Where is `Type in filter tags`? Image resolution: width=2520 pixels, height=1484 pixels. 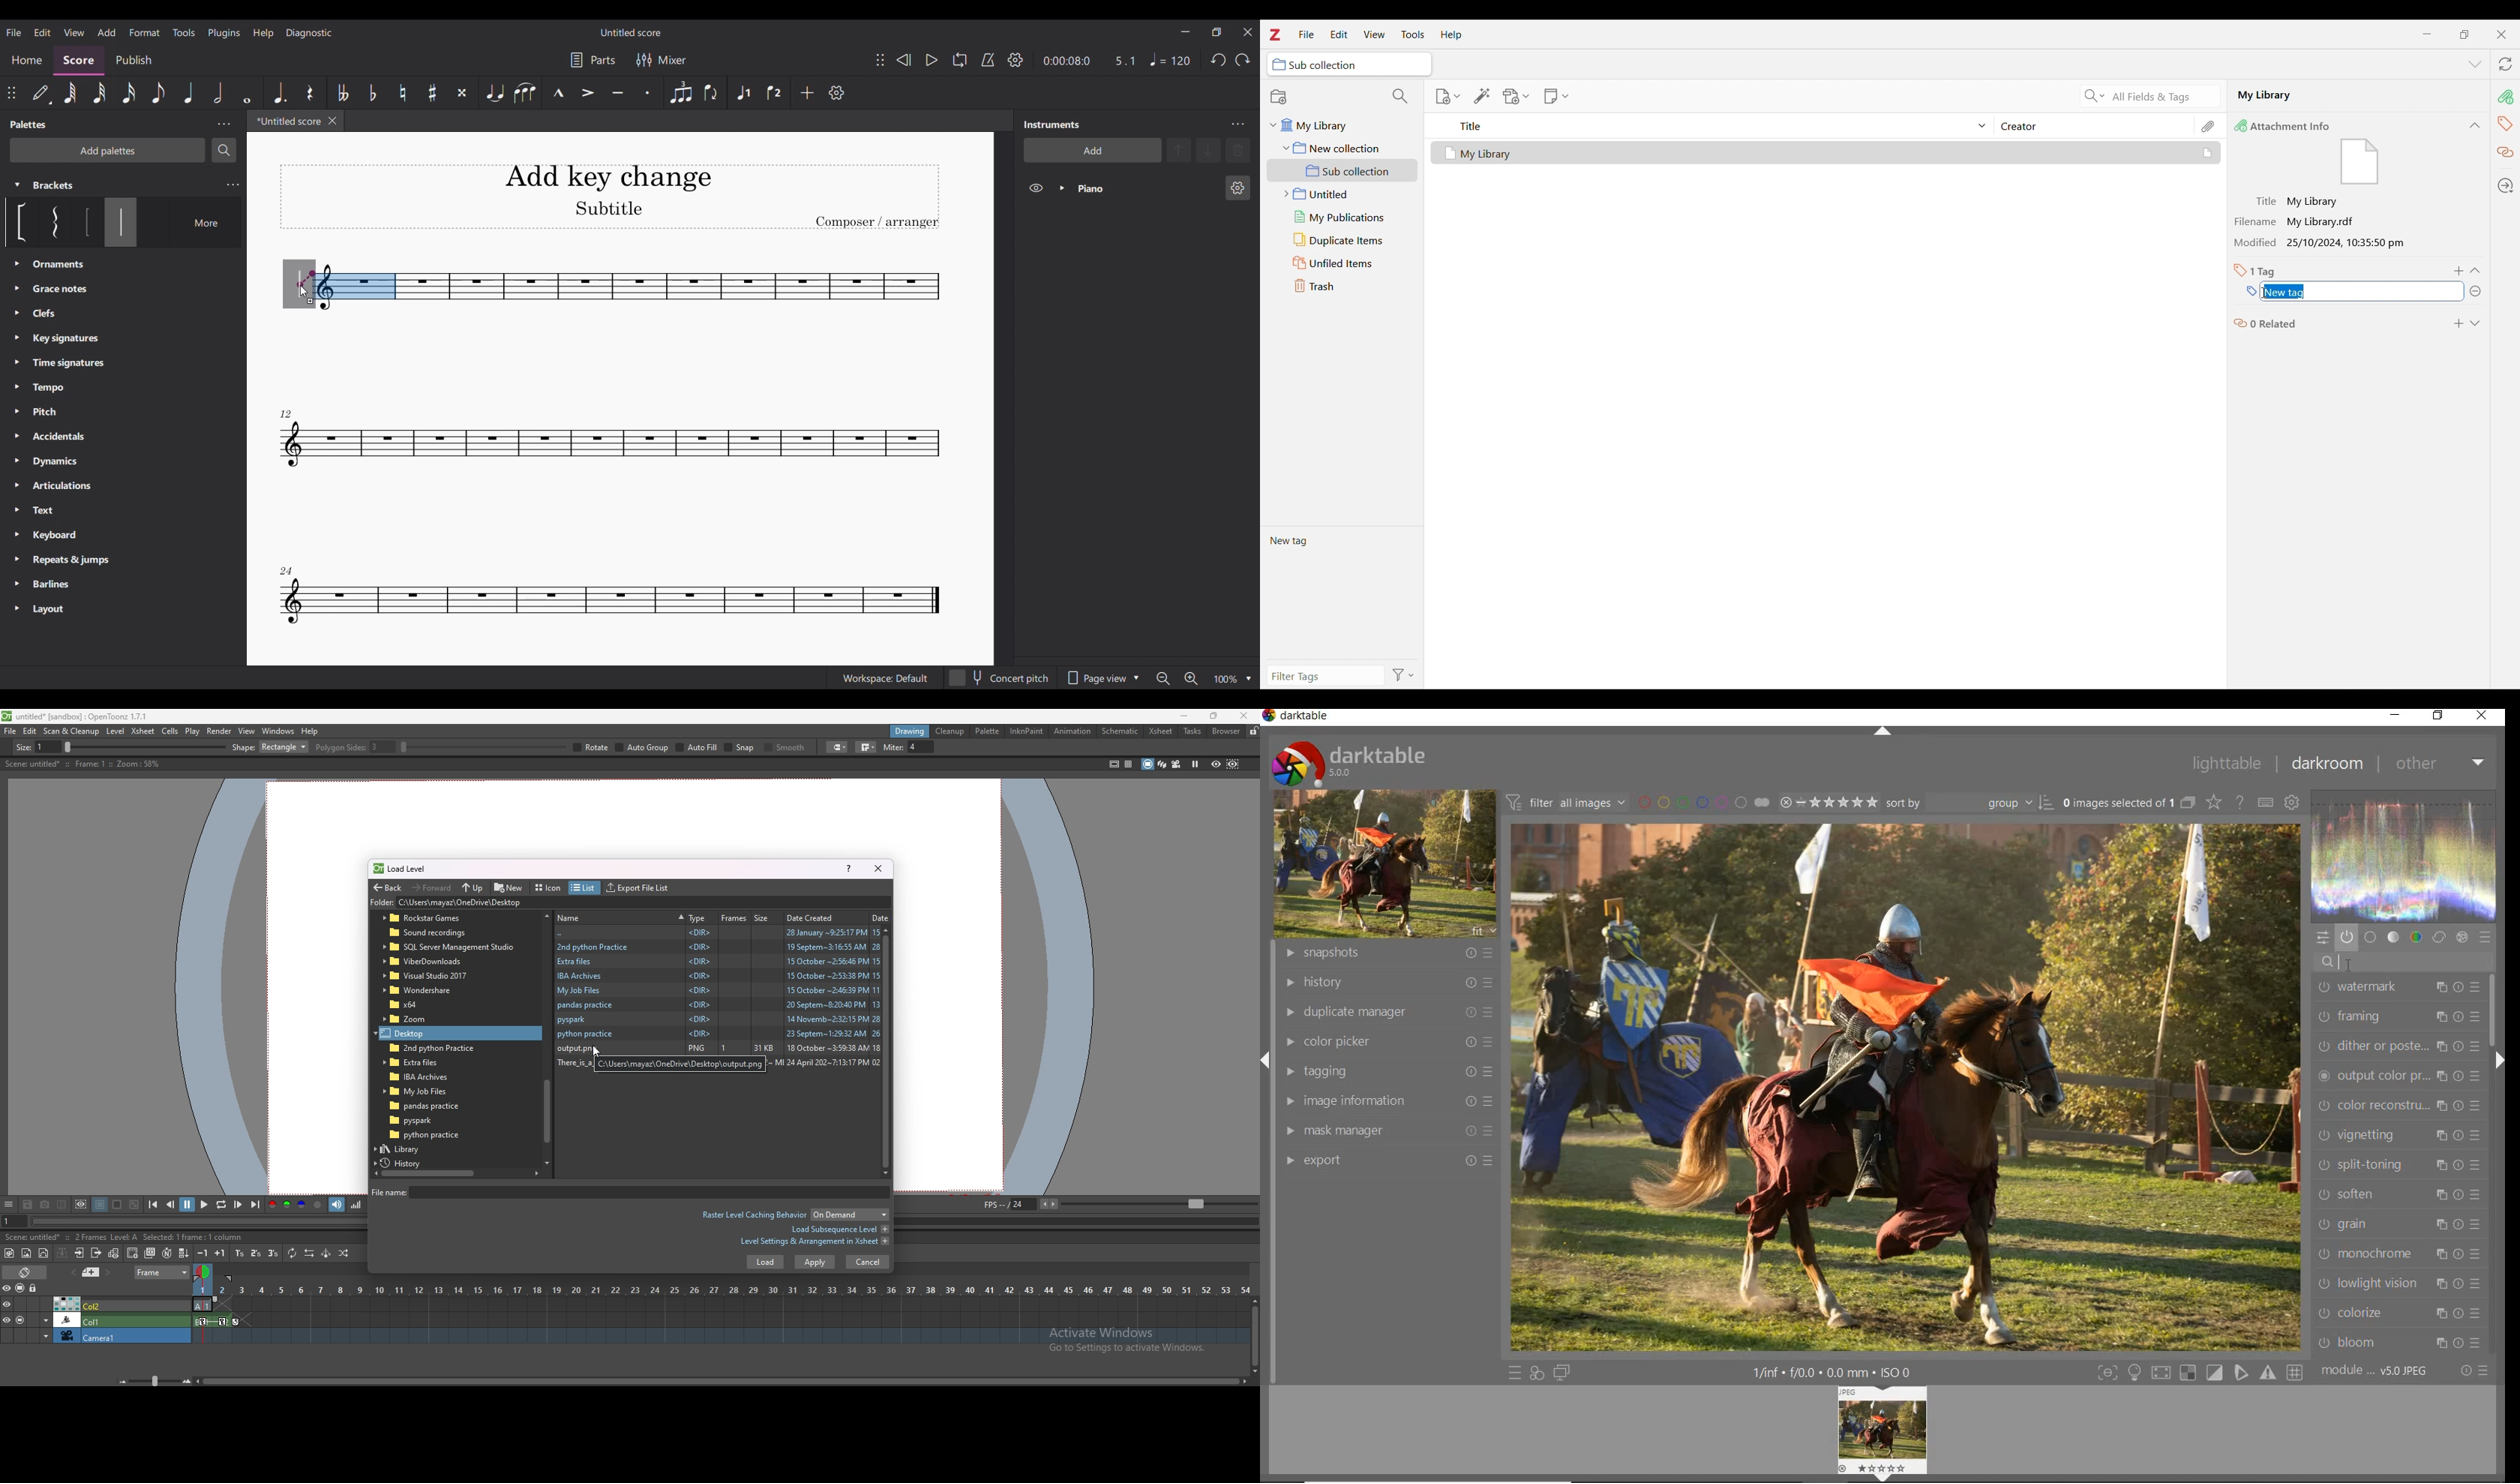
Type in filter tags is located at coordinates (1323, 678).